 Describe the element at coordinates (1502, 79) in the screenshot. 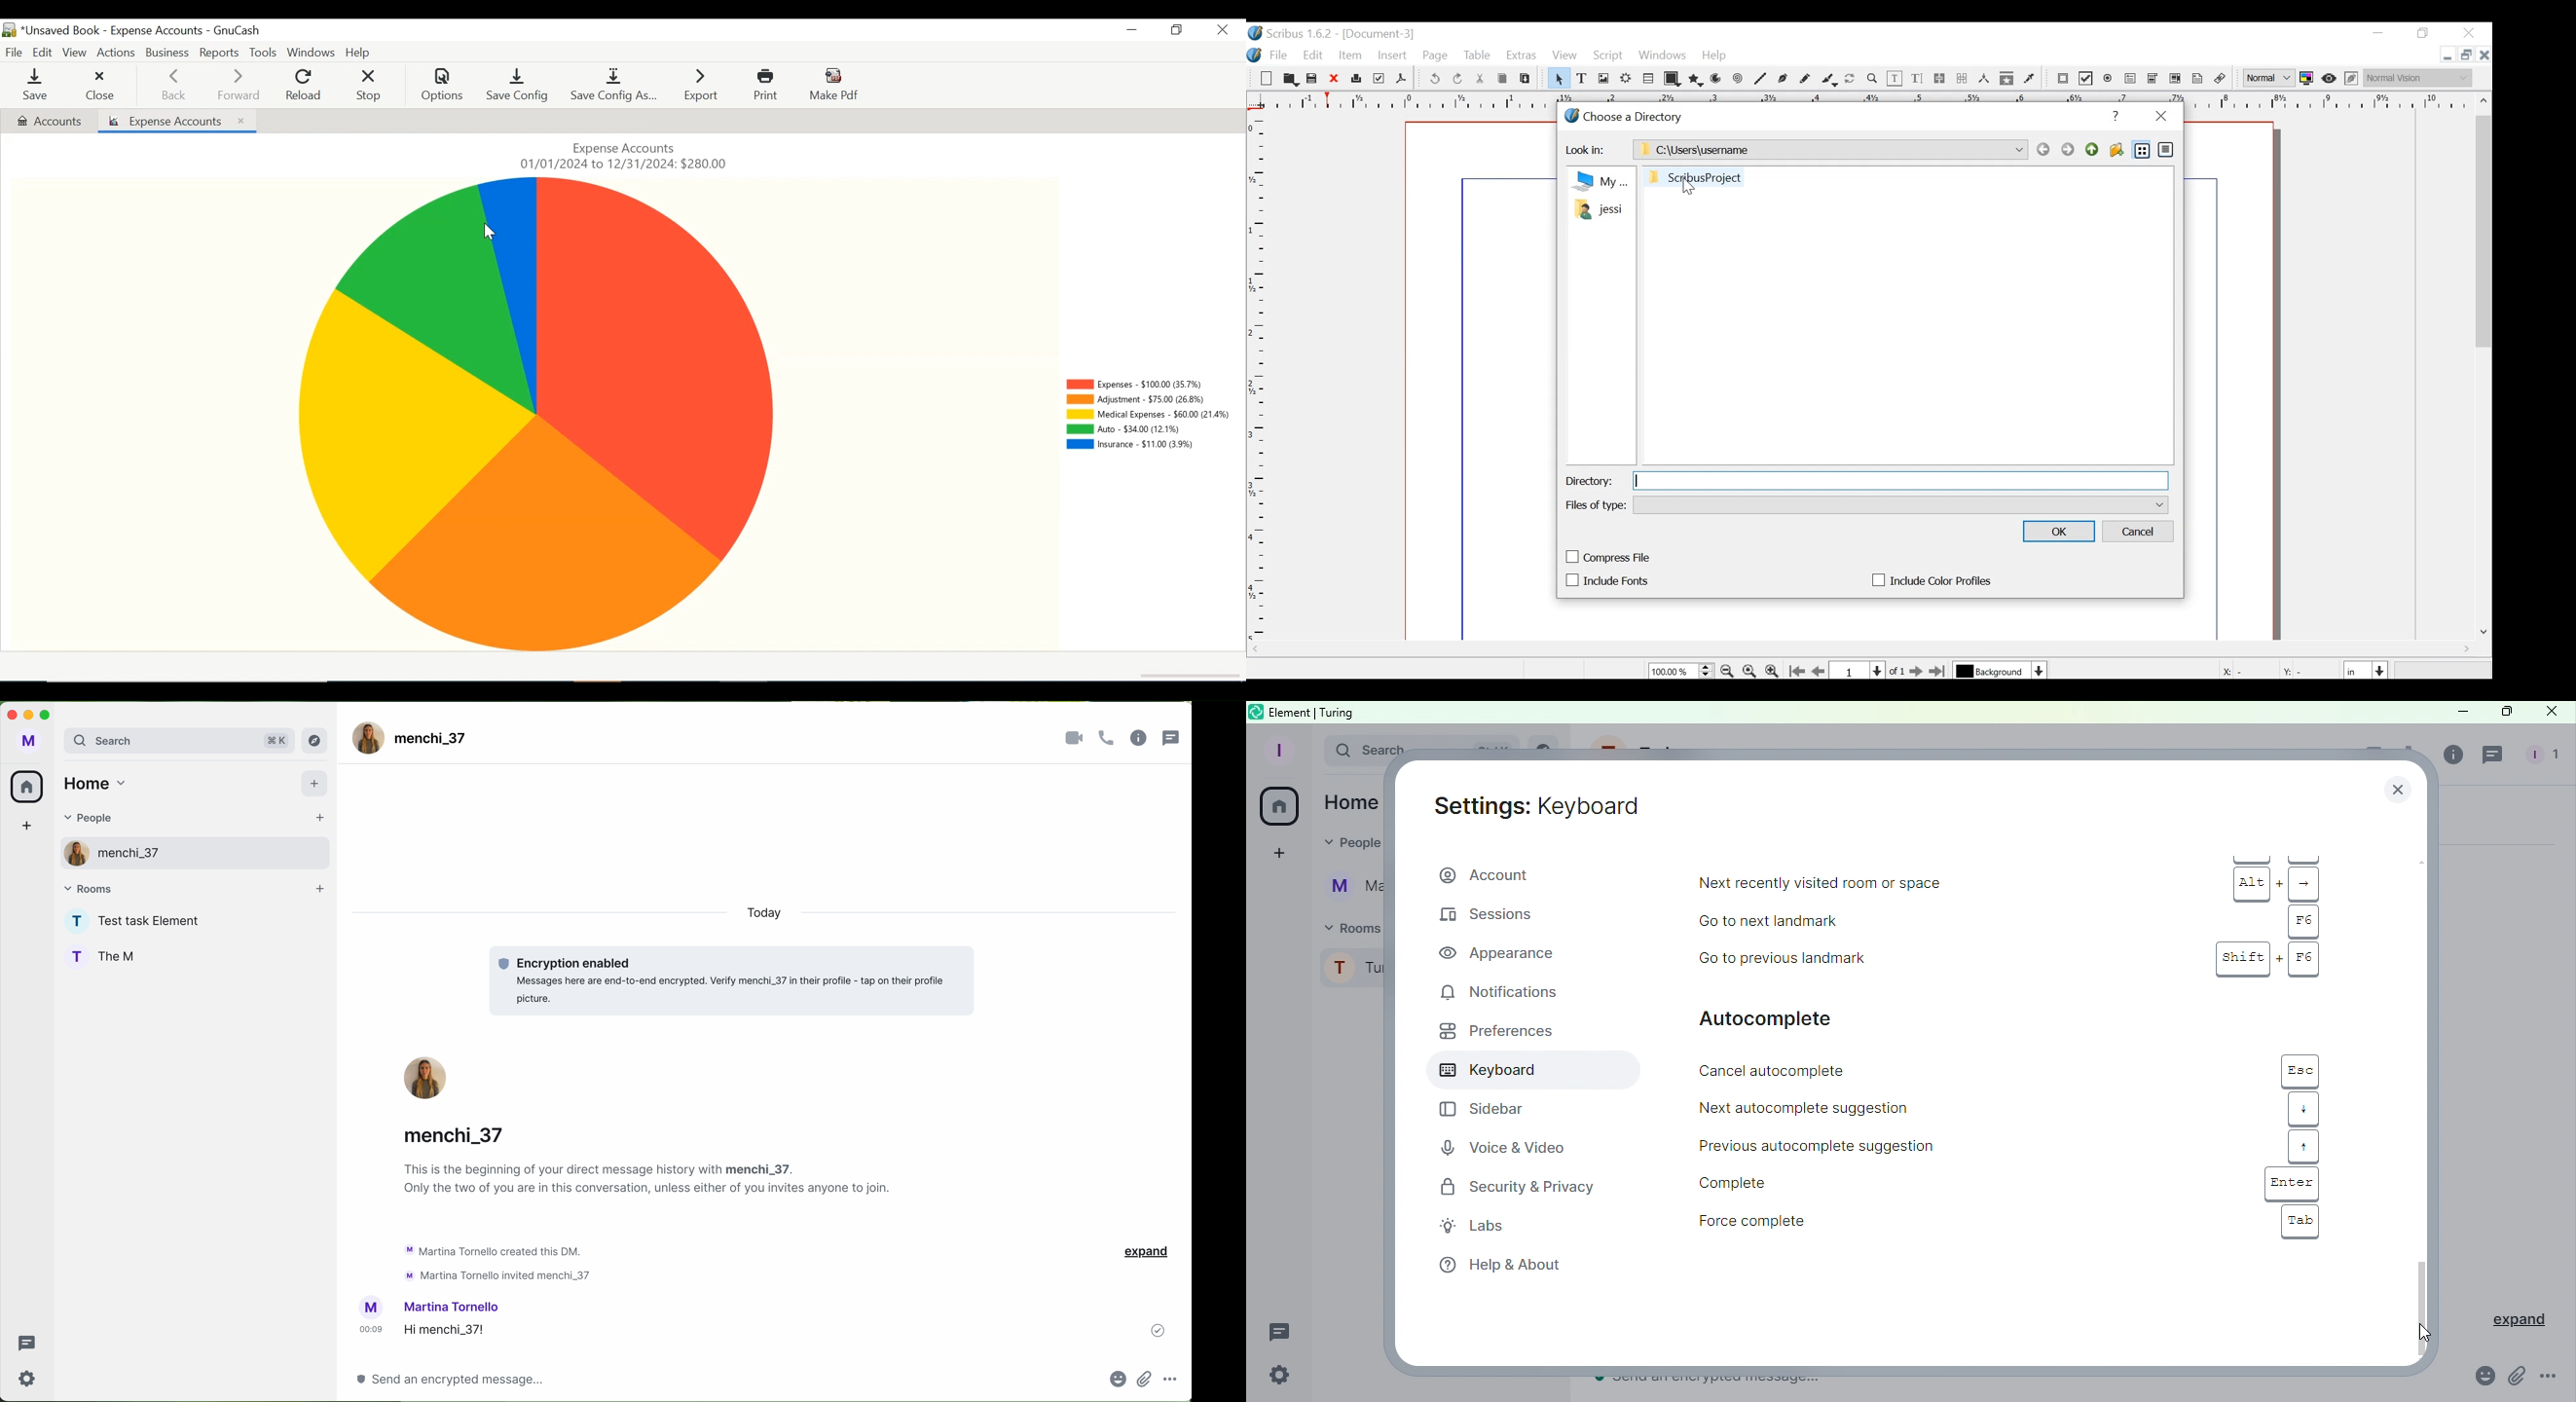

I see `Copy` at that location.